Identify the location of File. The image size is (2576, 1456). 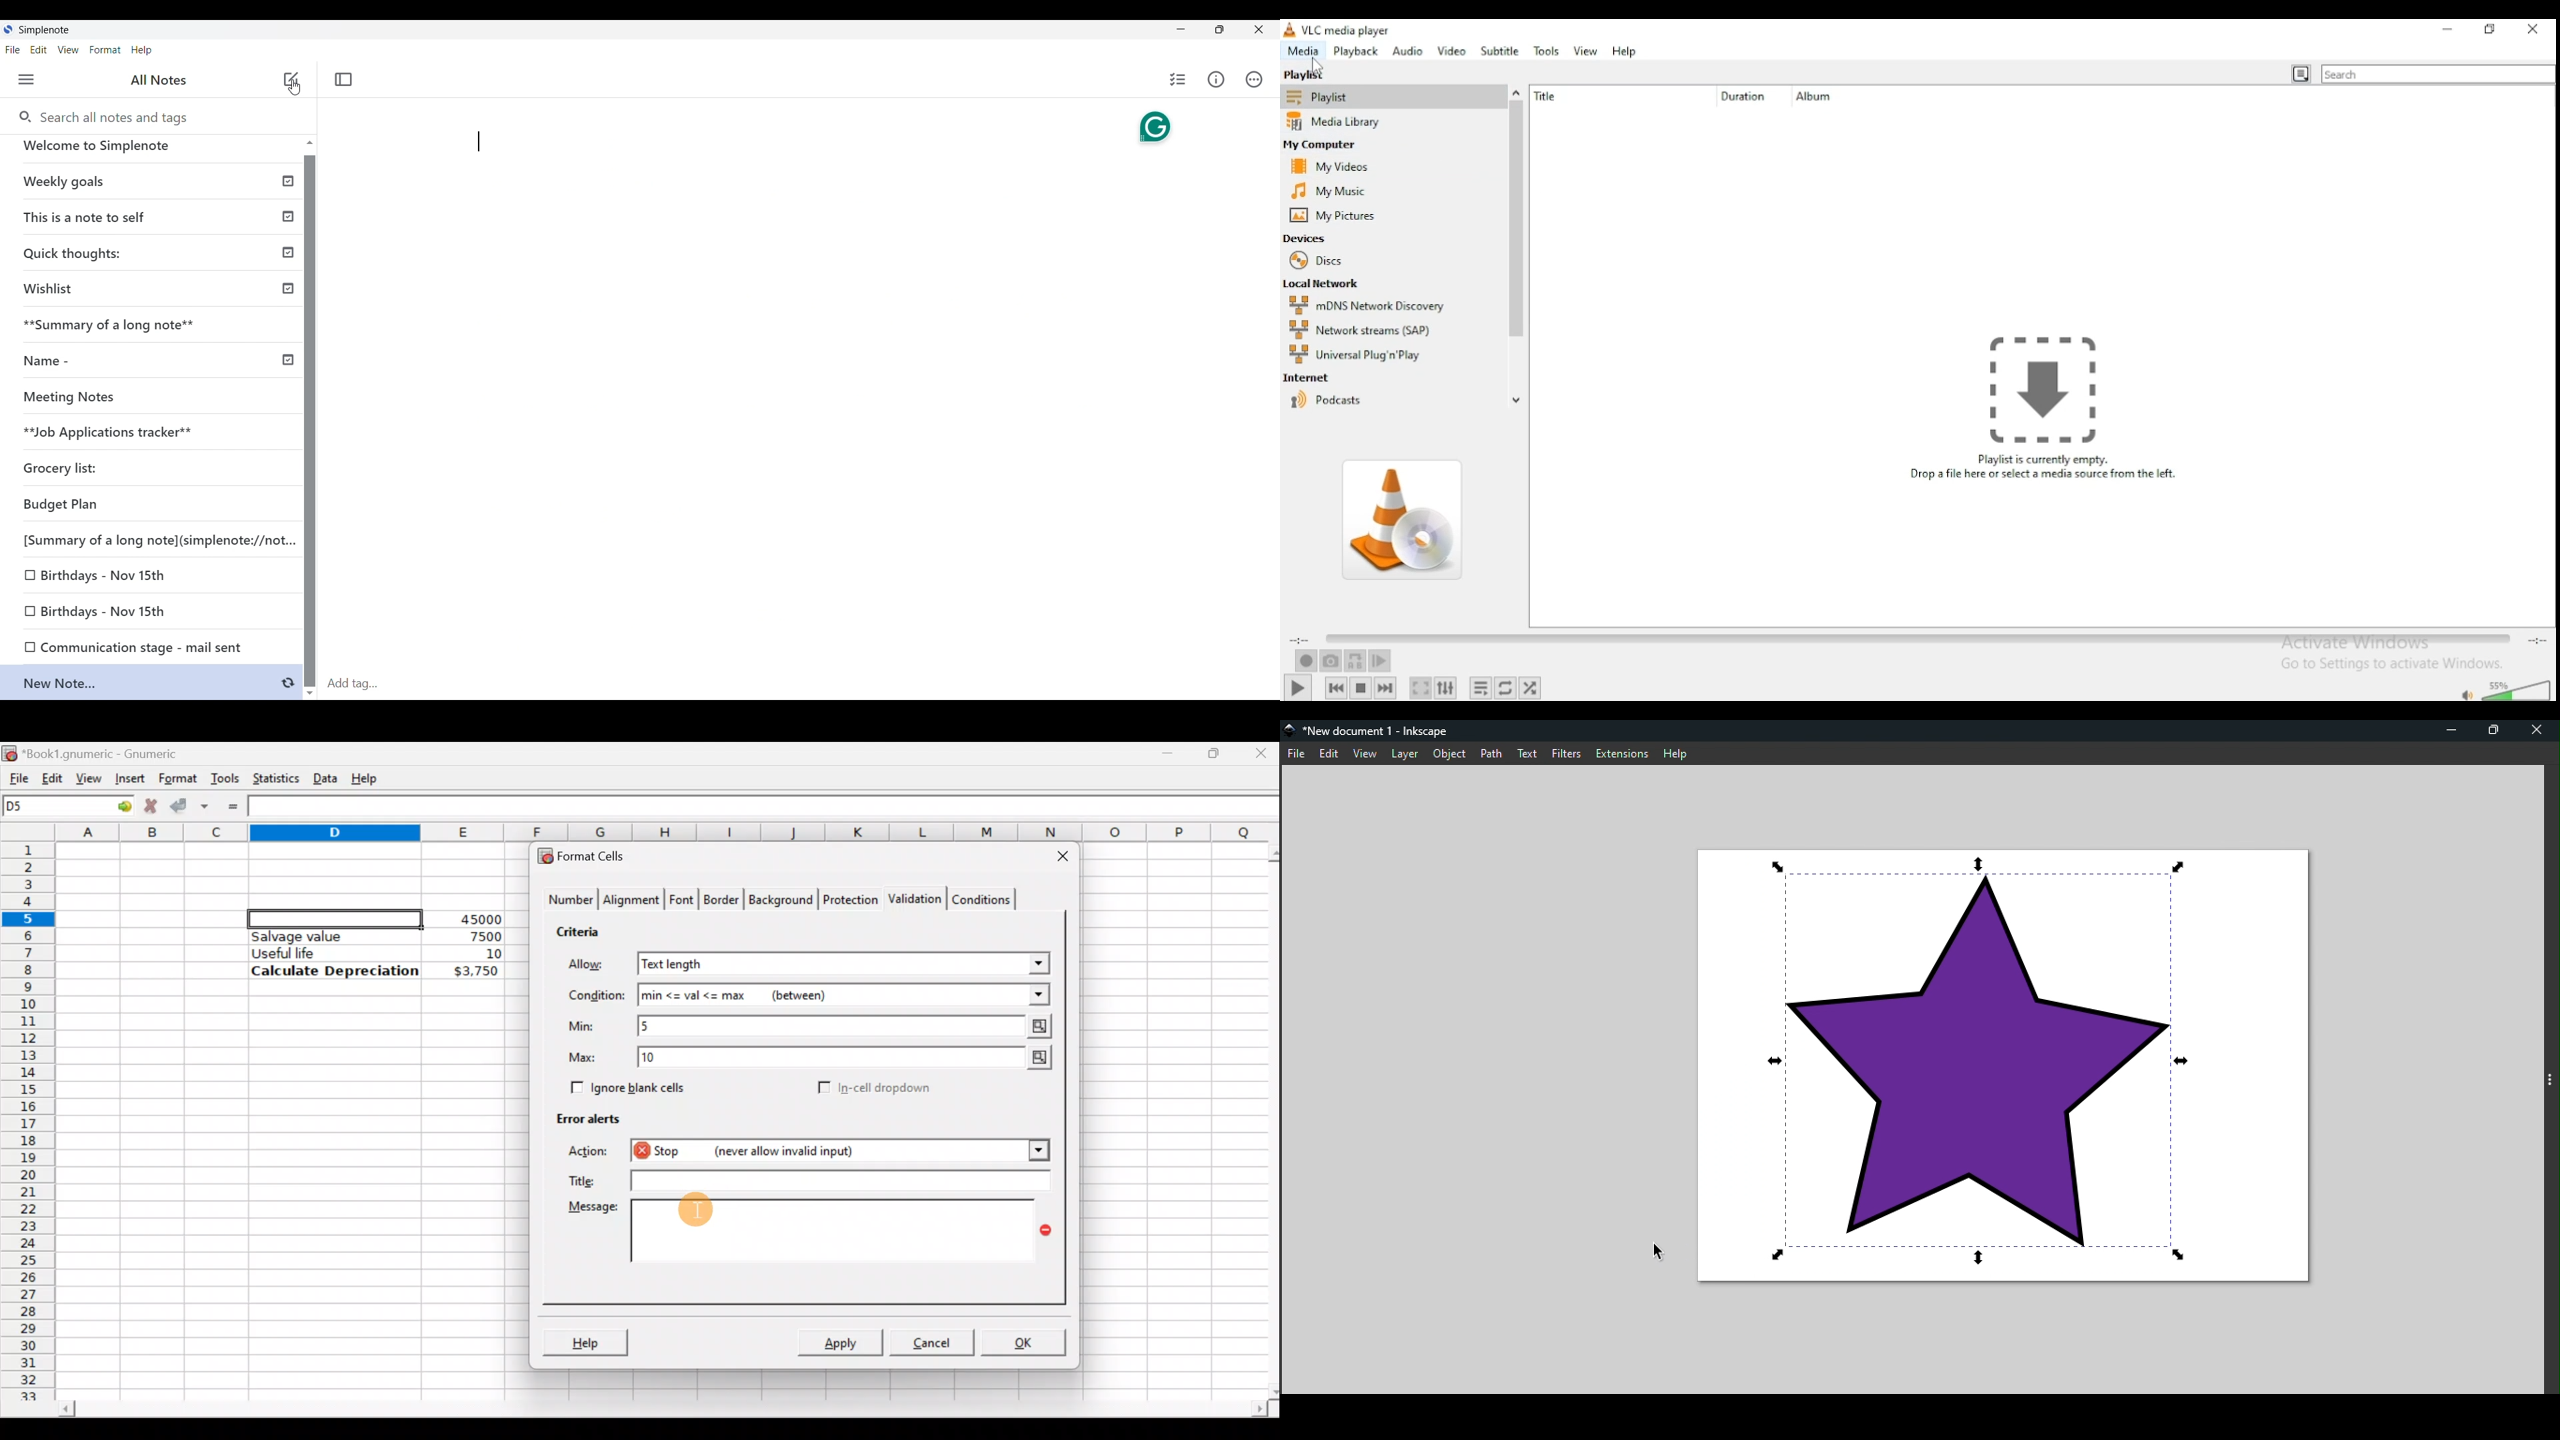
(15, 775).